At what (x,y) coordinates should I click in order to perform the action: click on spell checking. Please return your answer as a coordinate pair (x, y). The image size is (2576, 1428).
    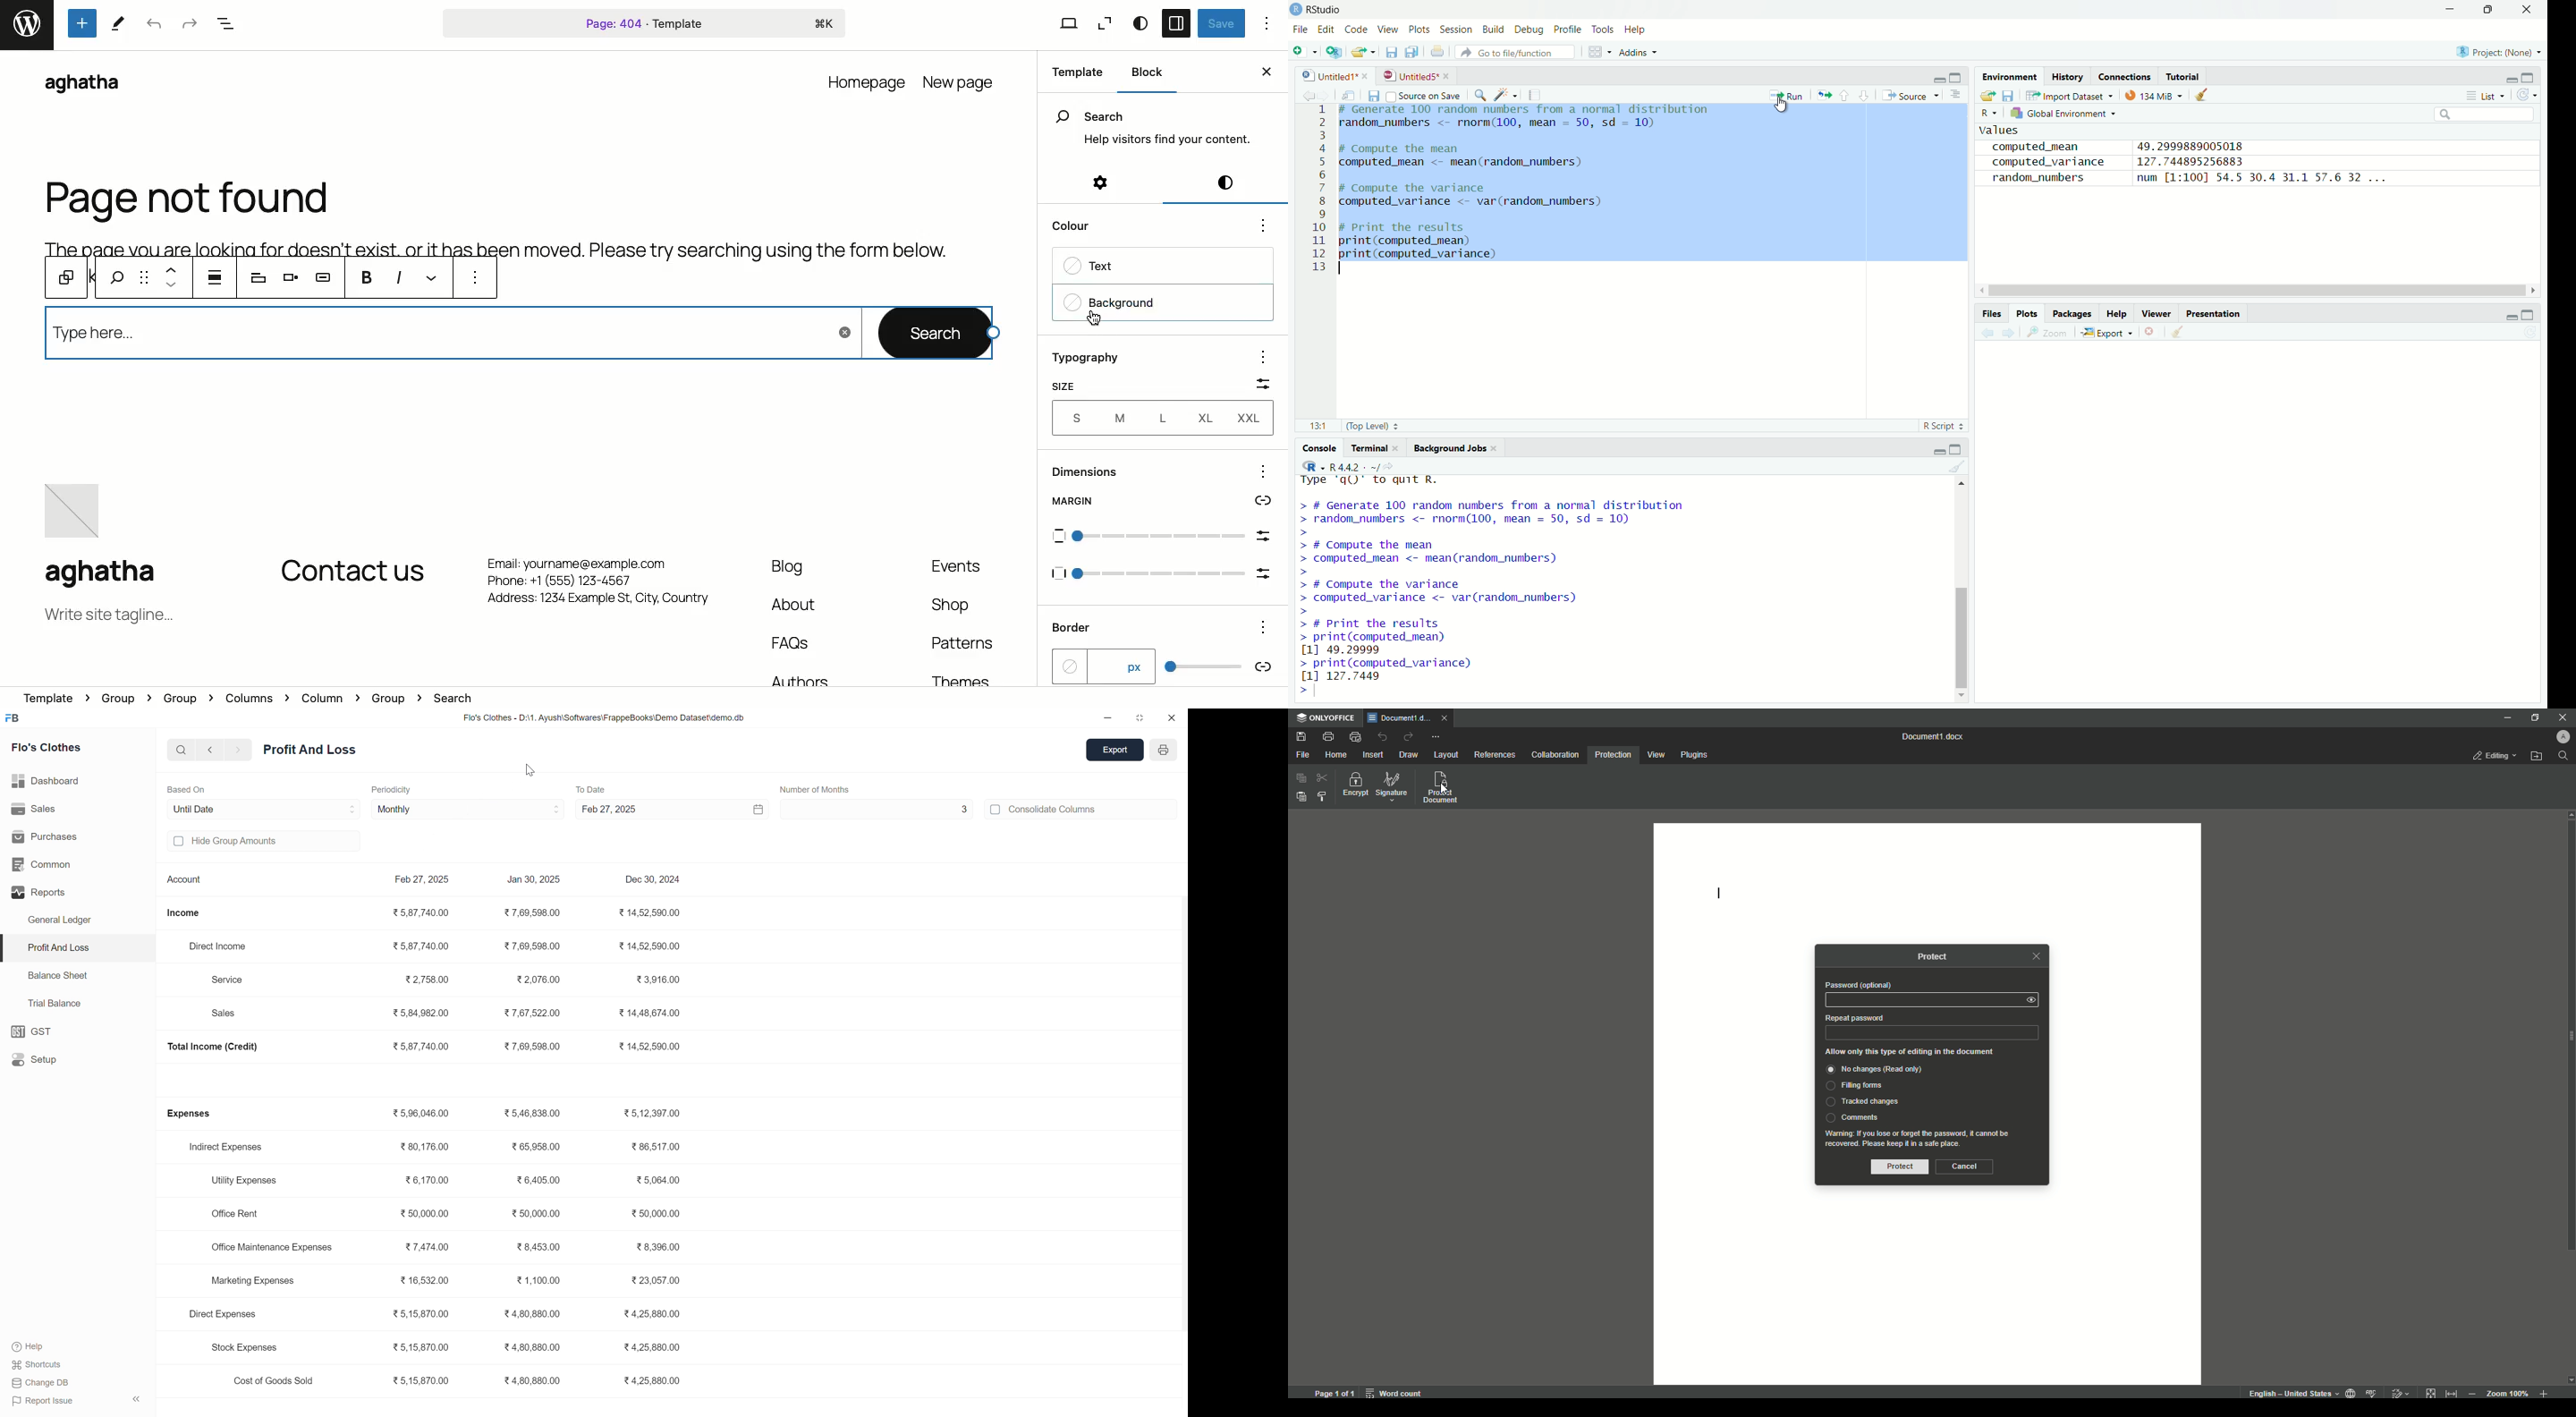
    Looking at the image, I should click on (2372, 1392).